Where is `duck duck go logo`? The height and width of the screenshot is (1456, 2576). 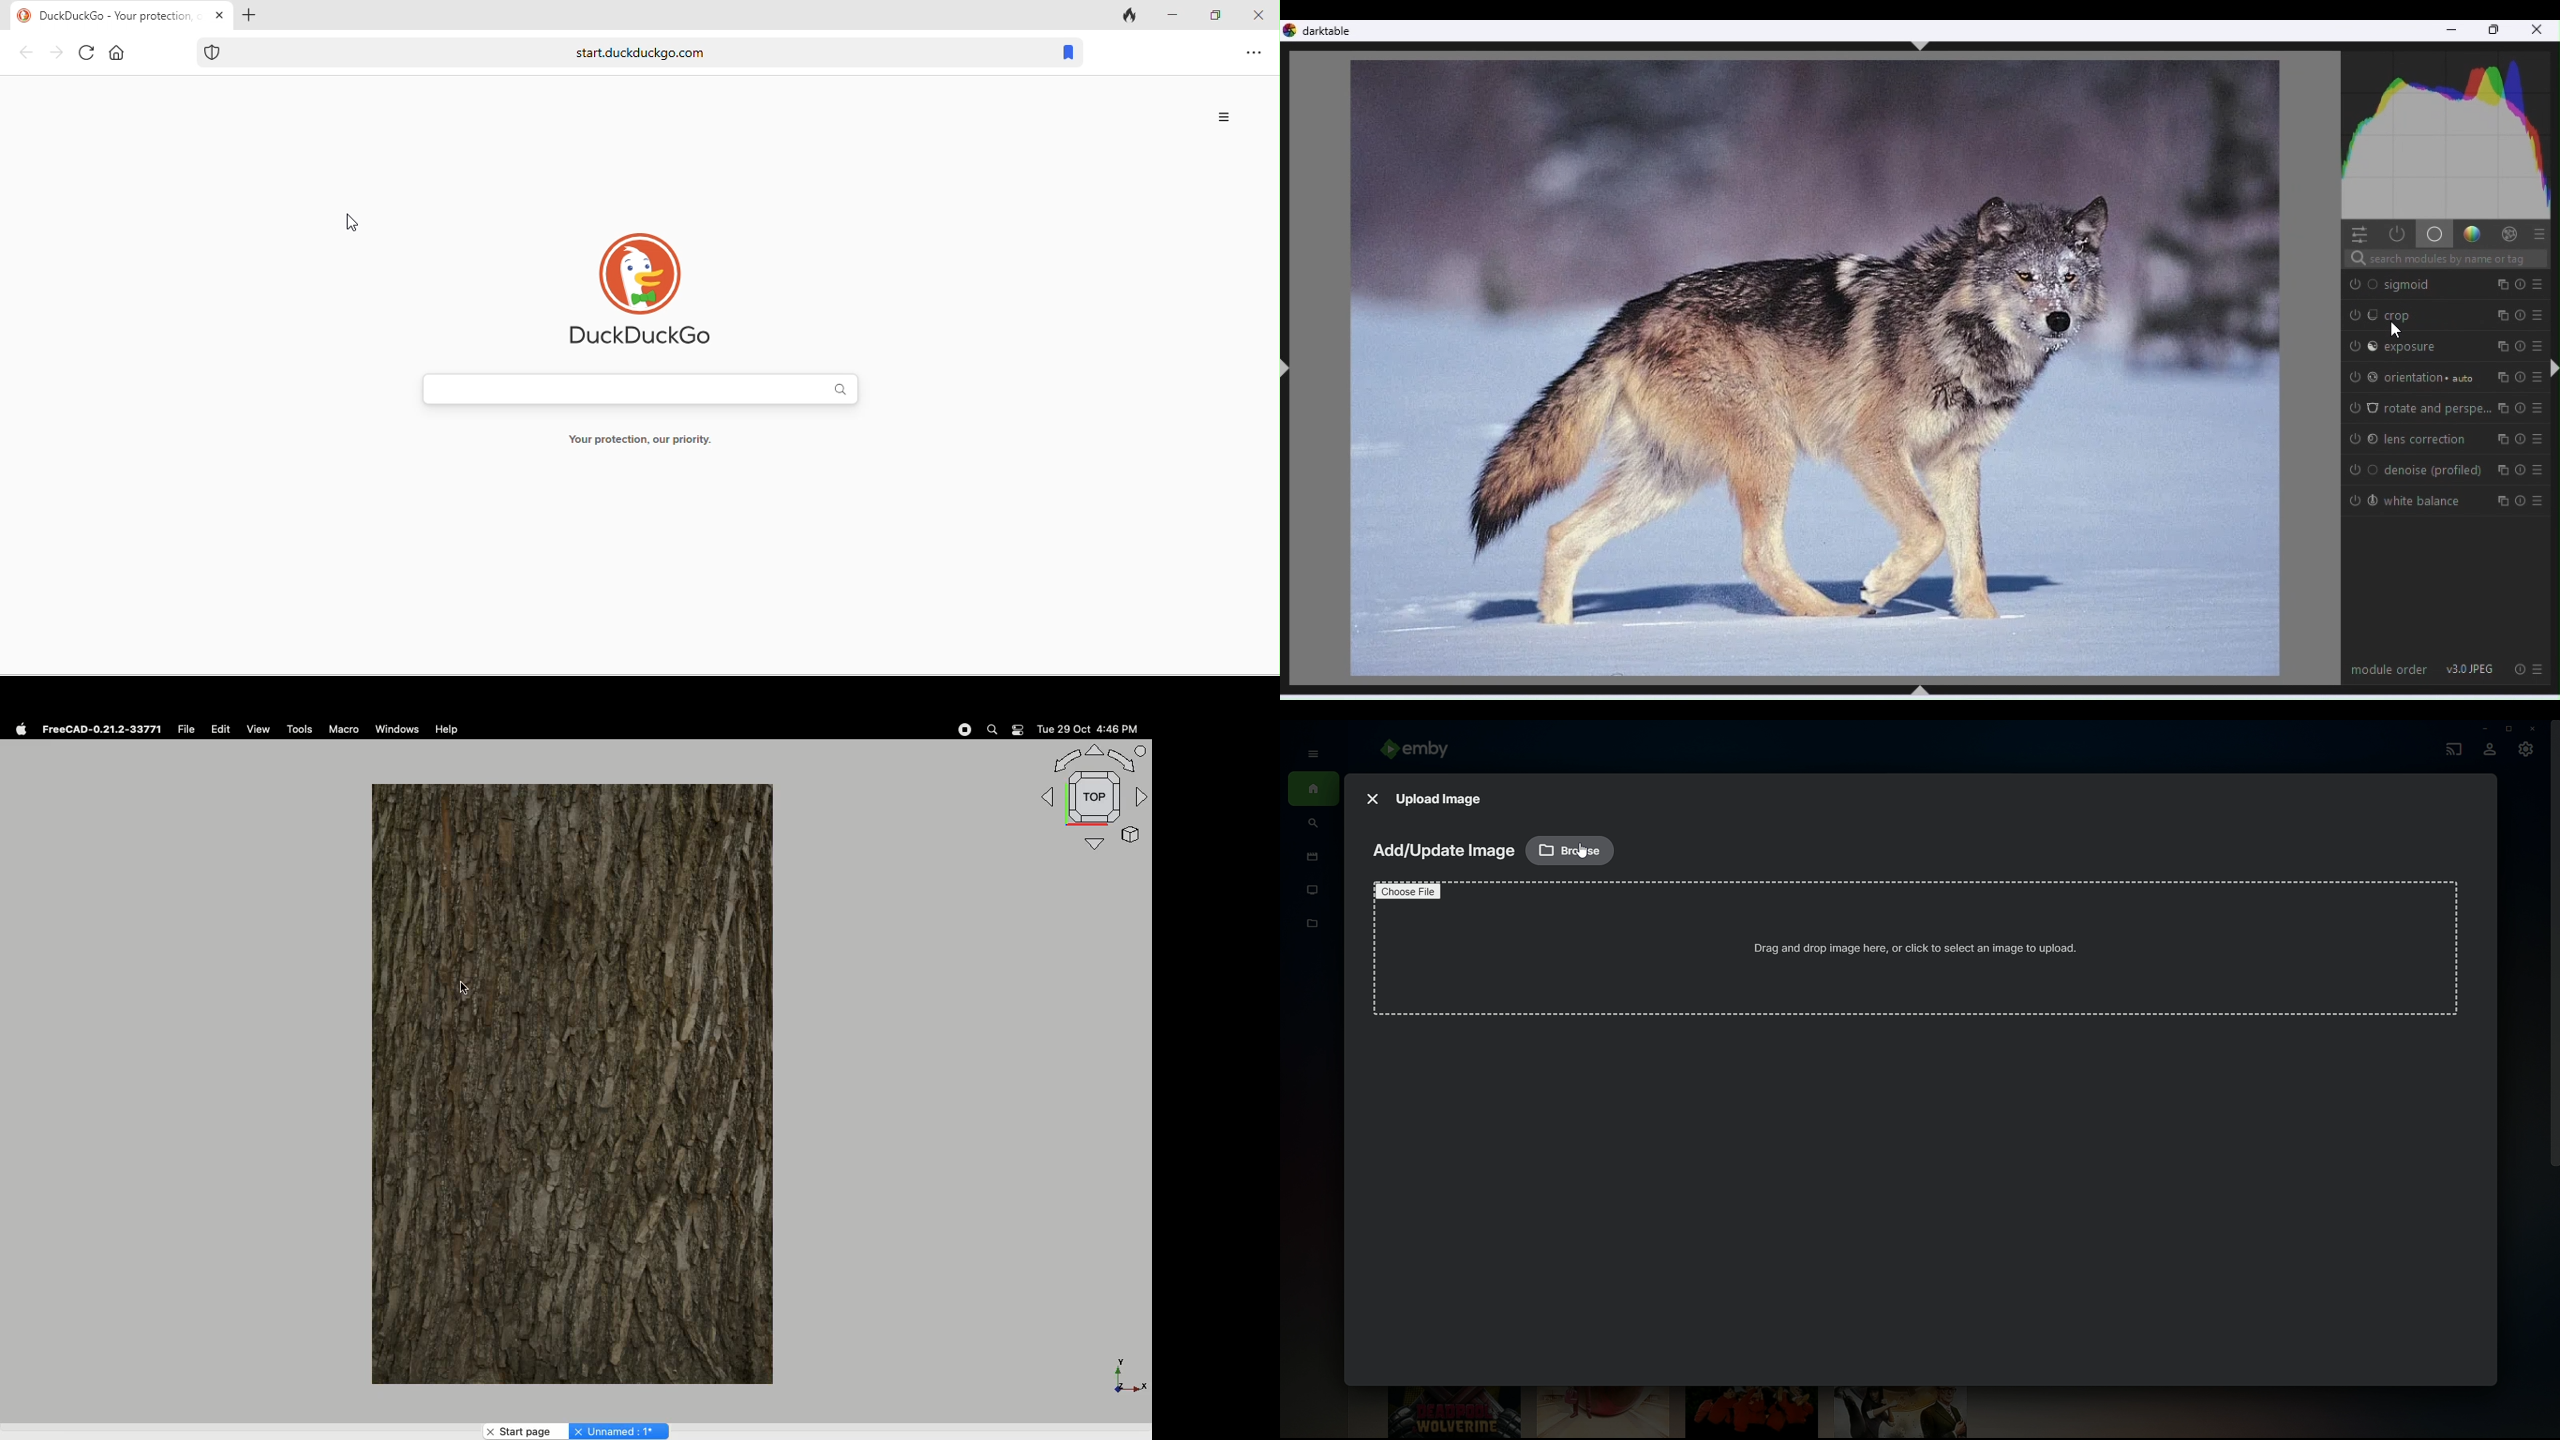
duck duck go logo is located at coordinates (629, 285).